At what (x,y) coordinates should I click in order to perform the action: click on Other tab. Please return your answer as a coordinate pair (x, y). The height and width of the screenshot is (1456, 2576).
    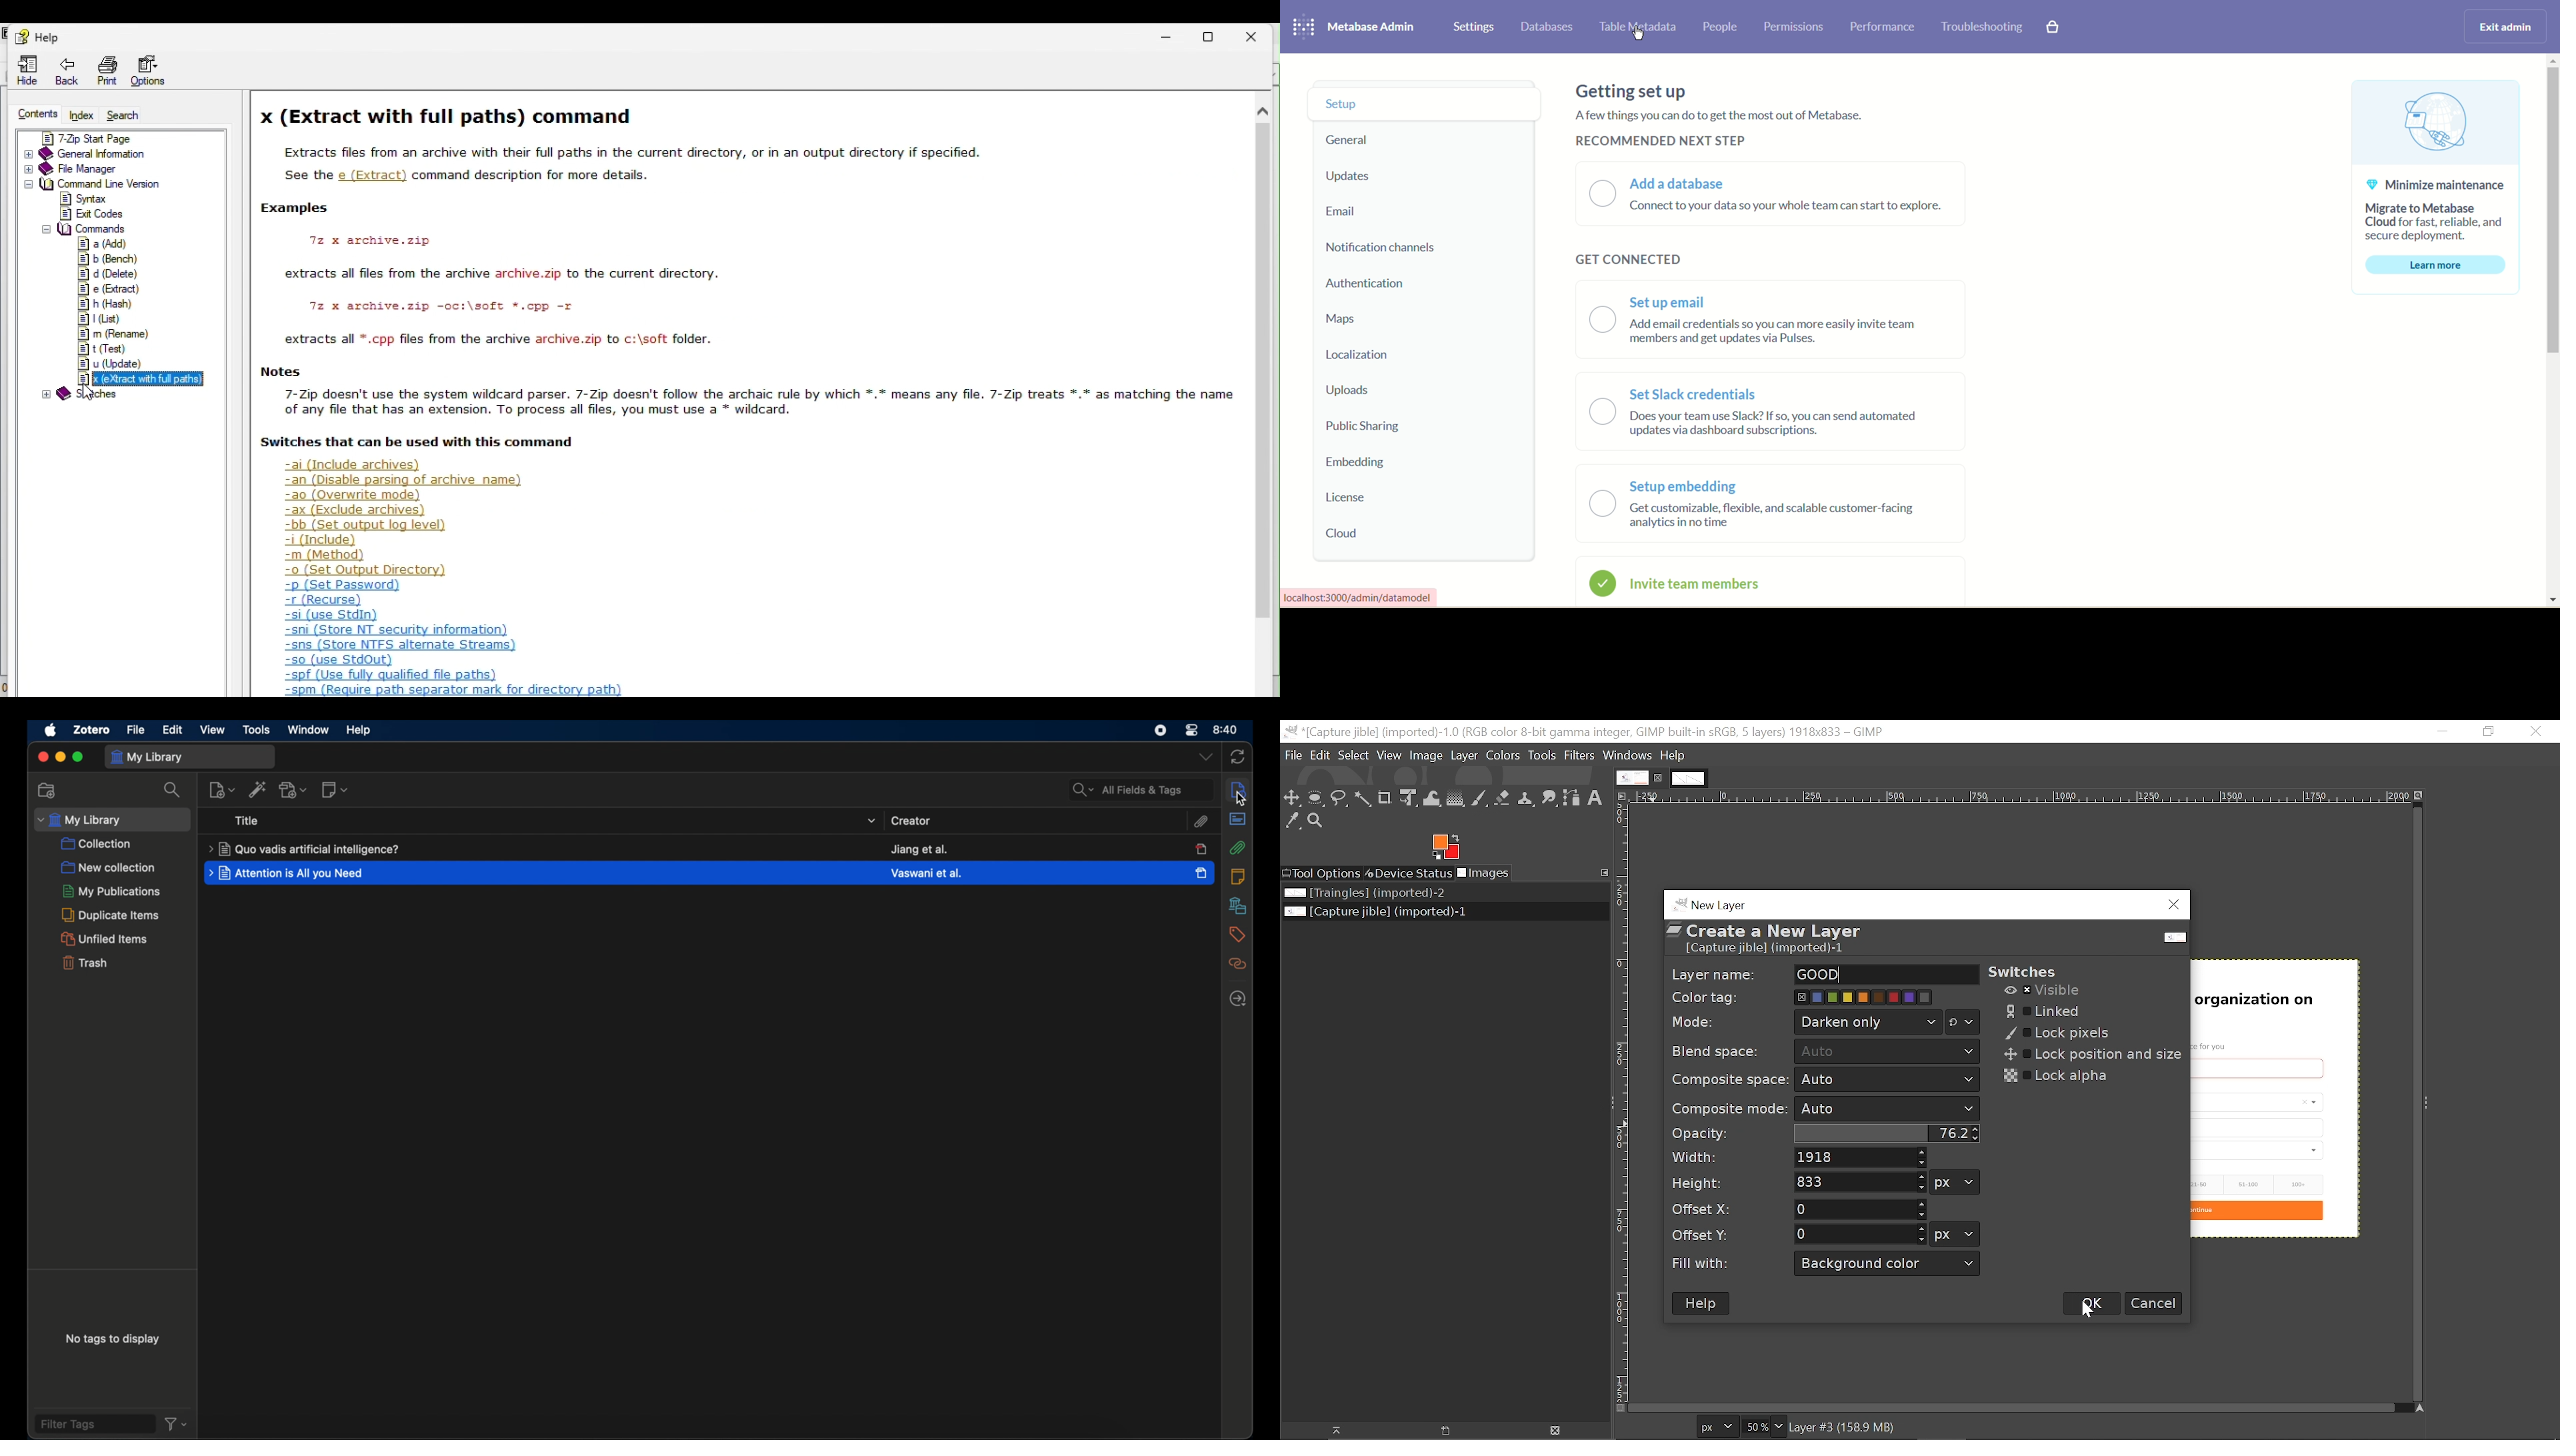
    Looking at the image, I should click on (1688, 779).